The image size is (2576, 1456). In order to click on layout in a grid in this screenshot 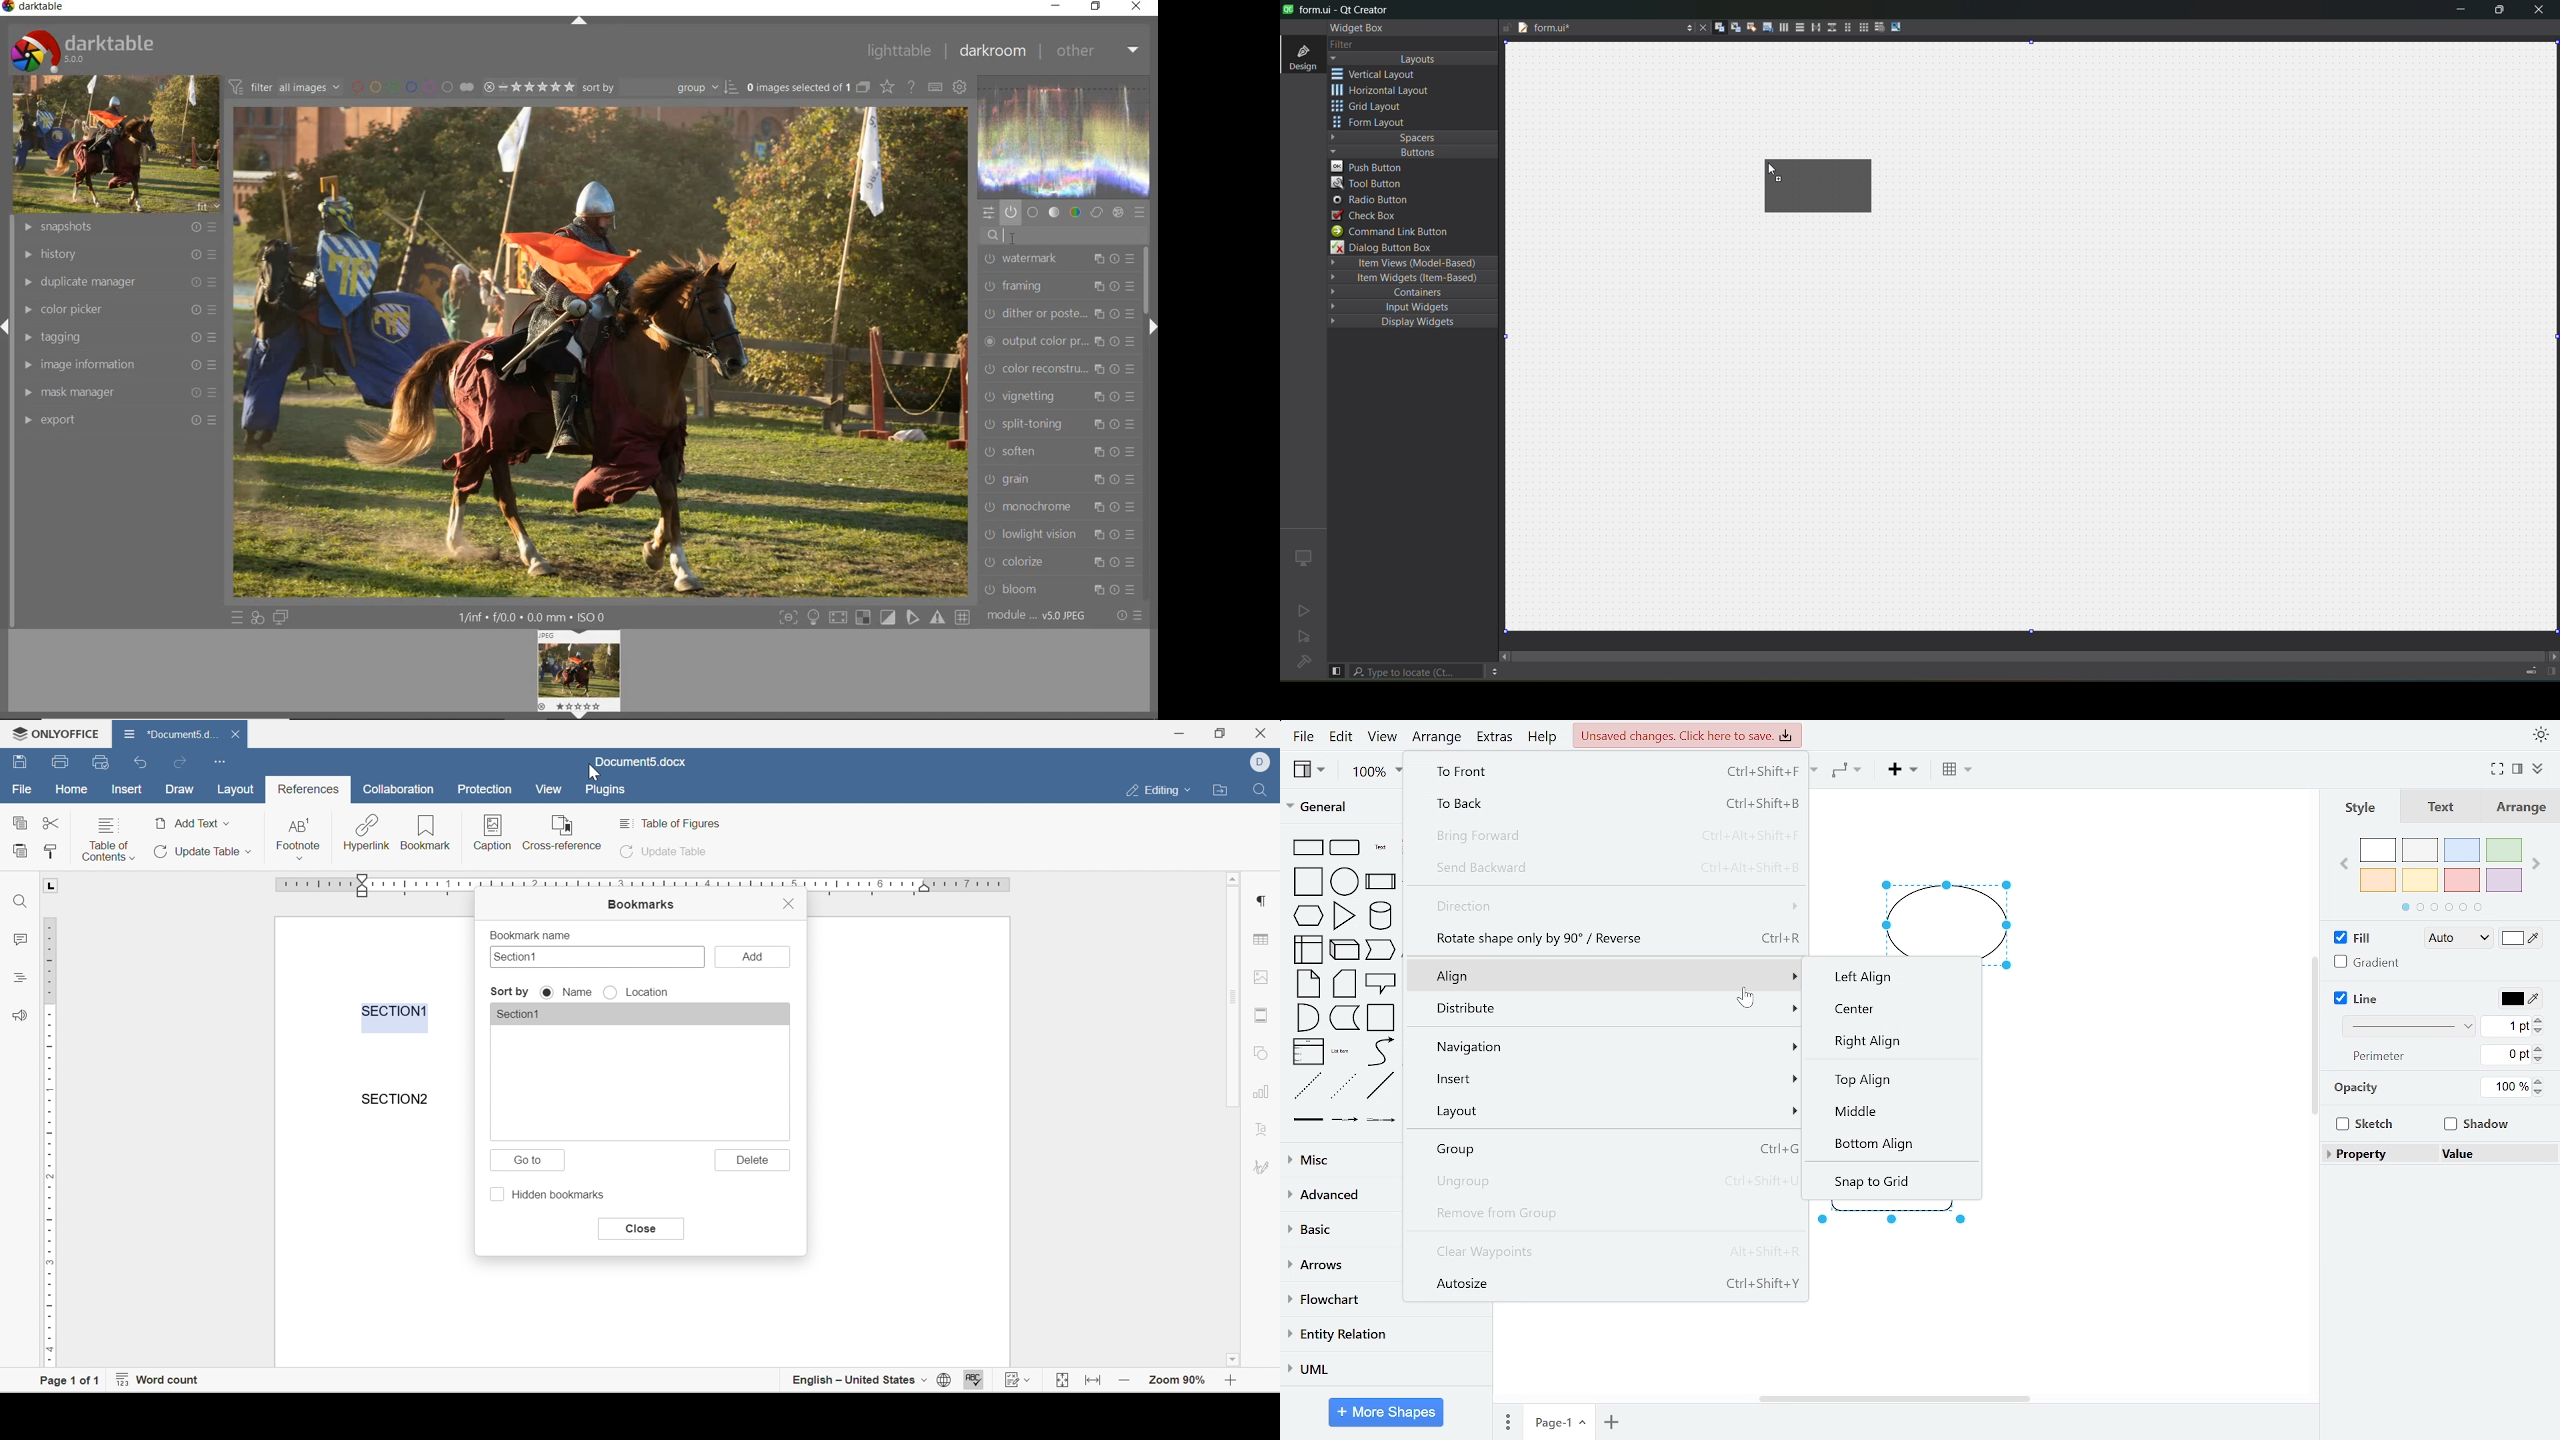, I will do `click(1863, 29)`.